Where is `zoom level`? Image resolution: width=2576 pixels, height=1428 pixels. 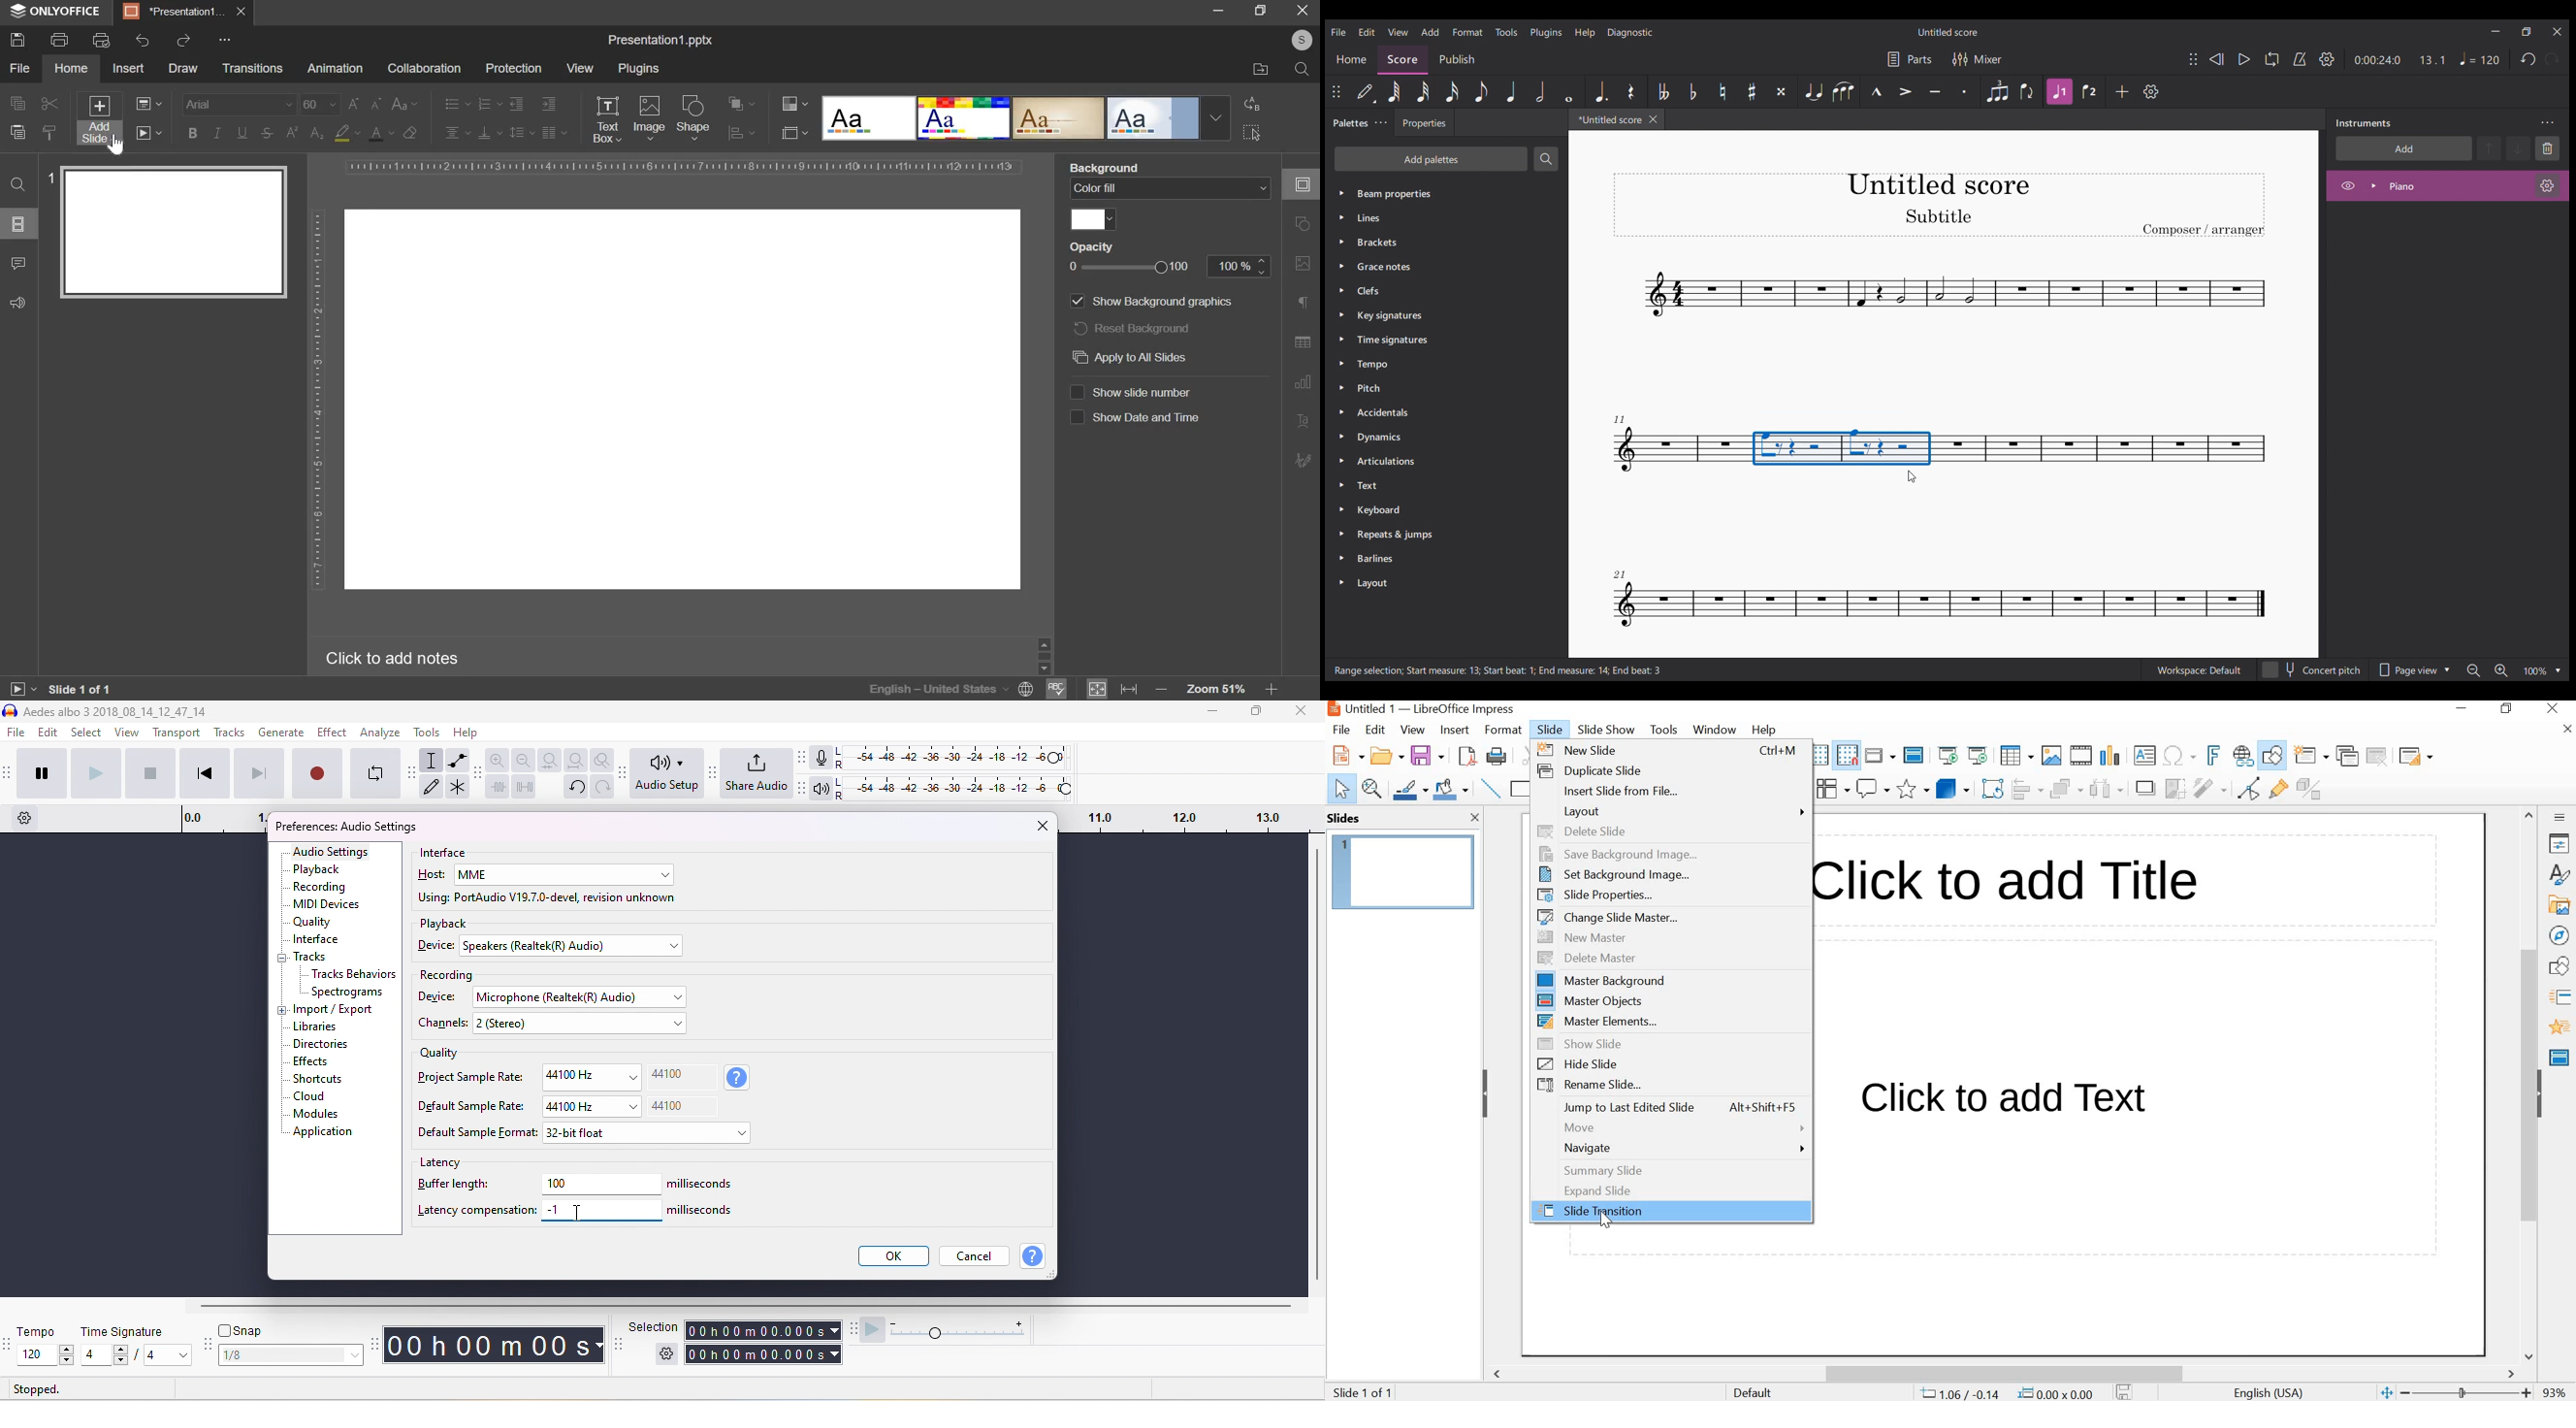 zoom level is located at coordinates (1219, 689).